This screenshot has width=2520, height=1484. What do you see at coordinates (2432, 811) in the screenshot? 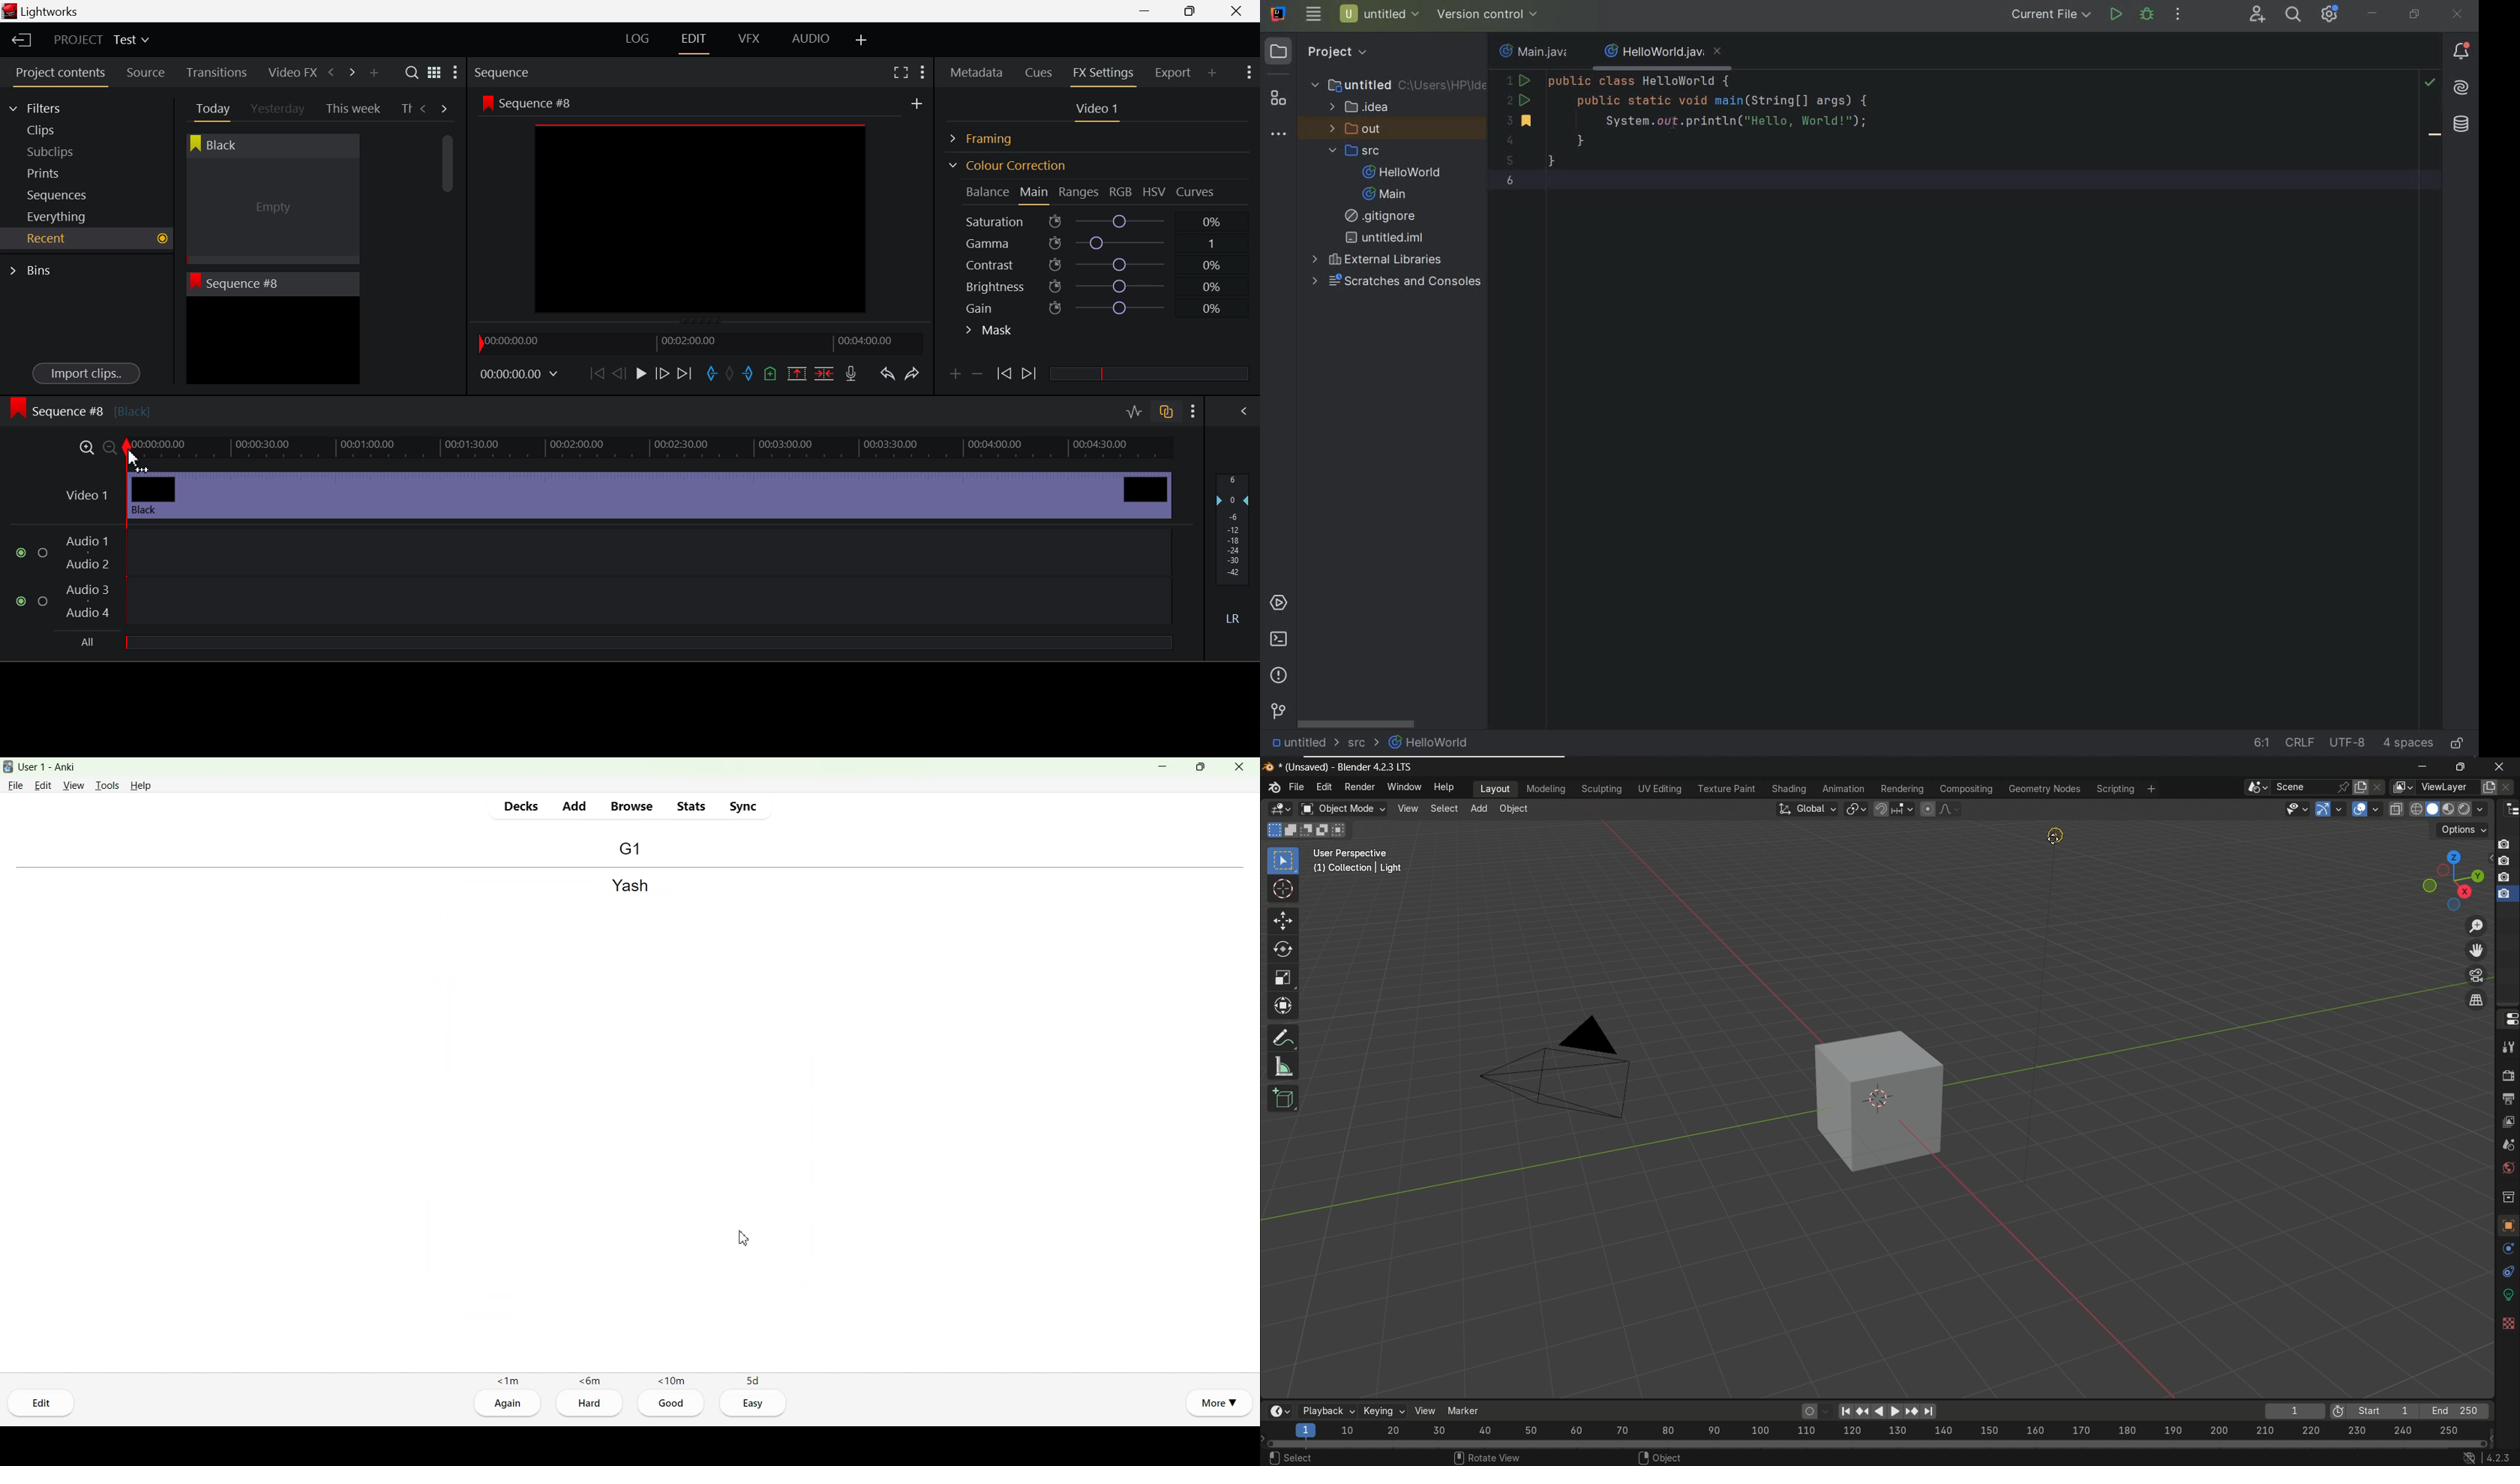
I see `solid` at bounding box center [2432, 811].